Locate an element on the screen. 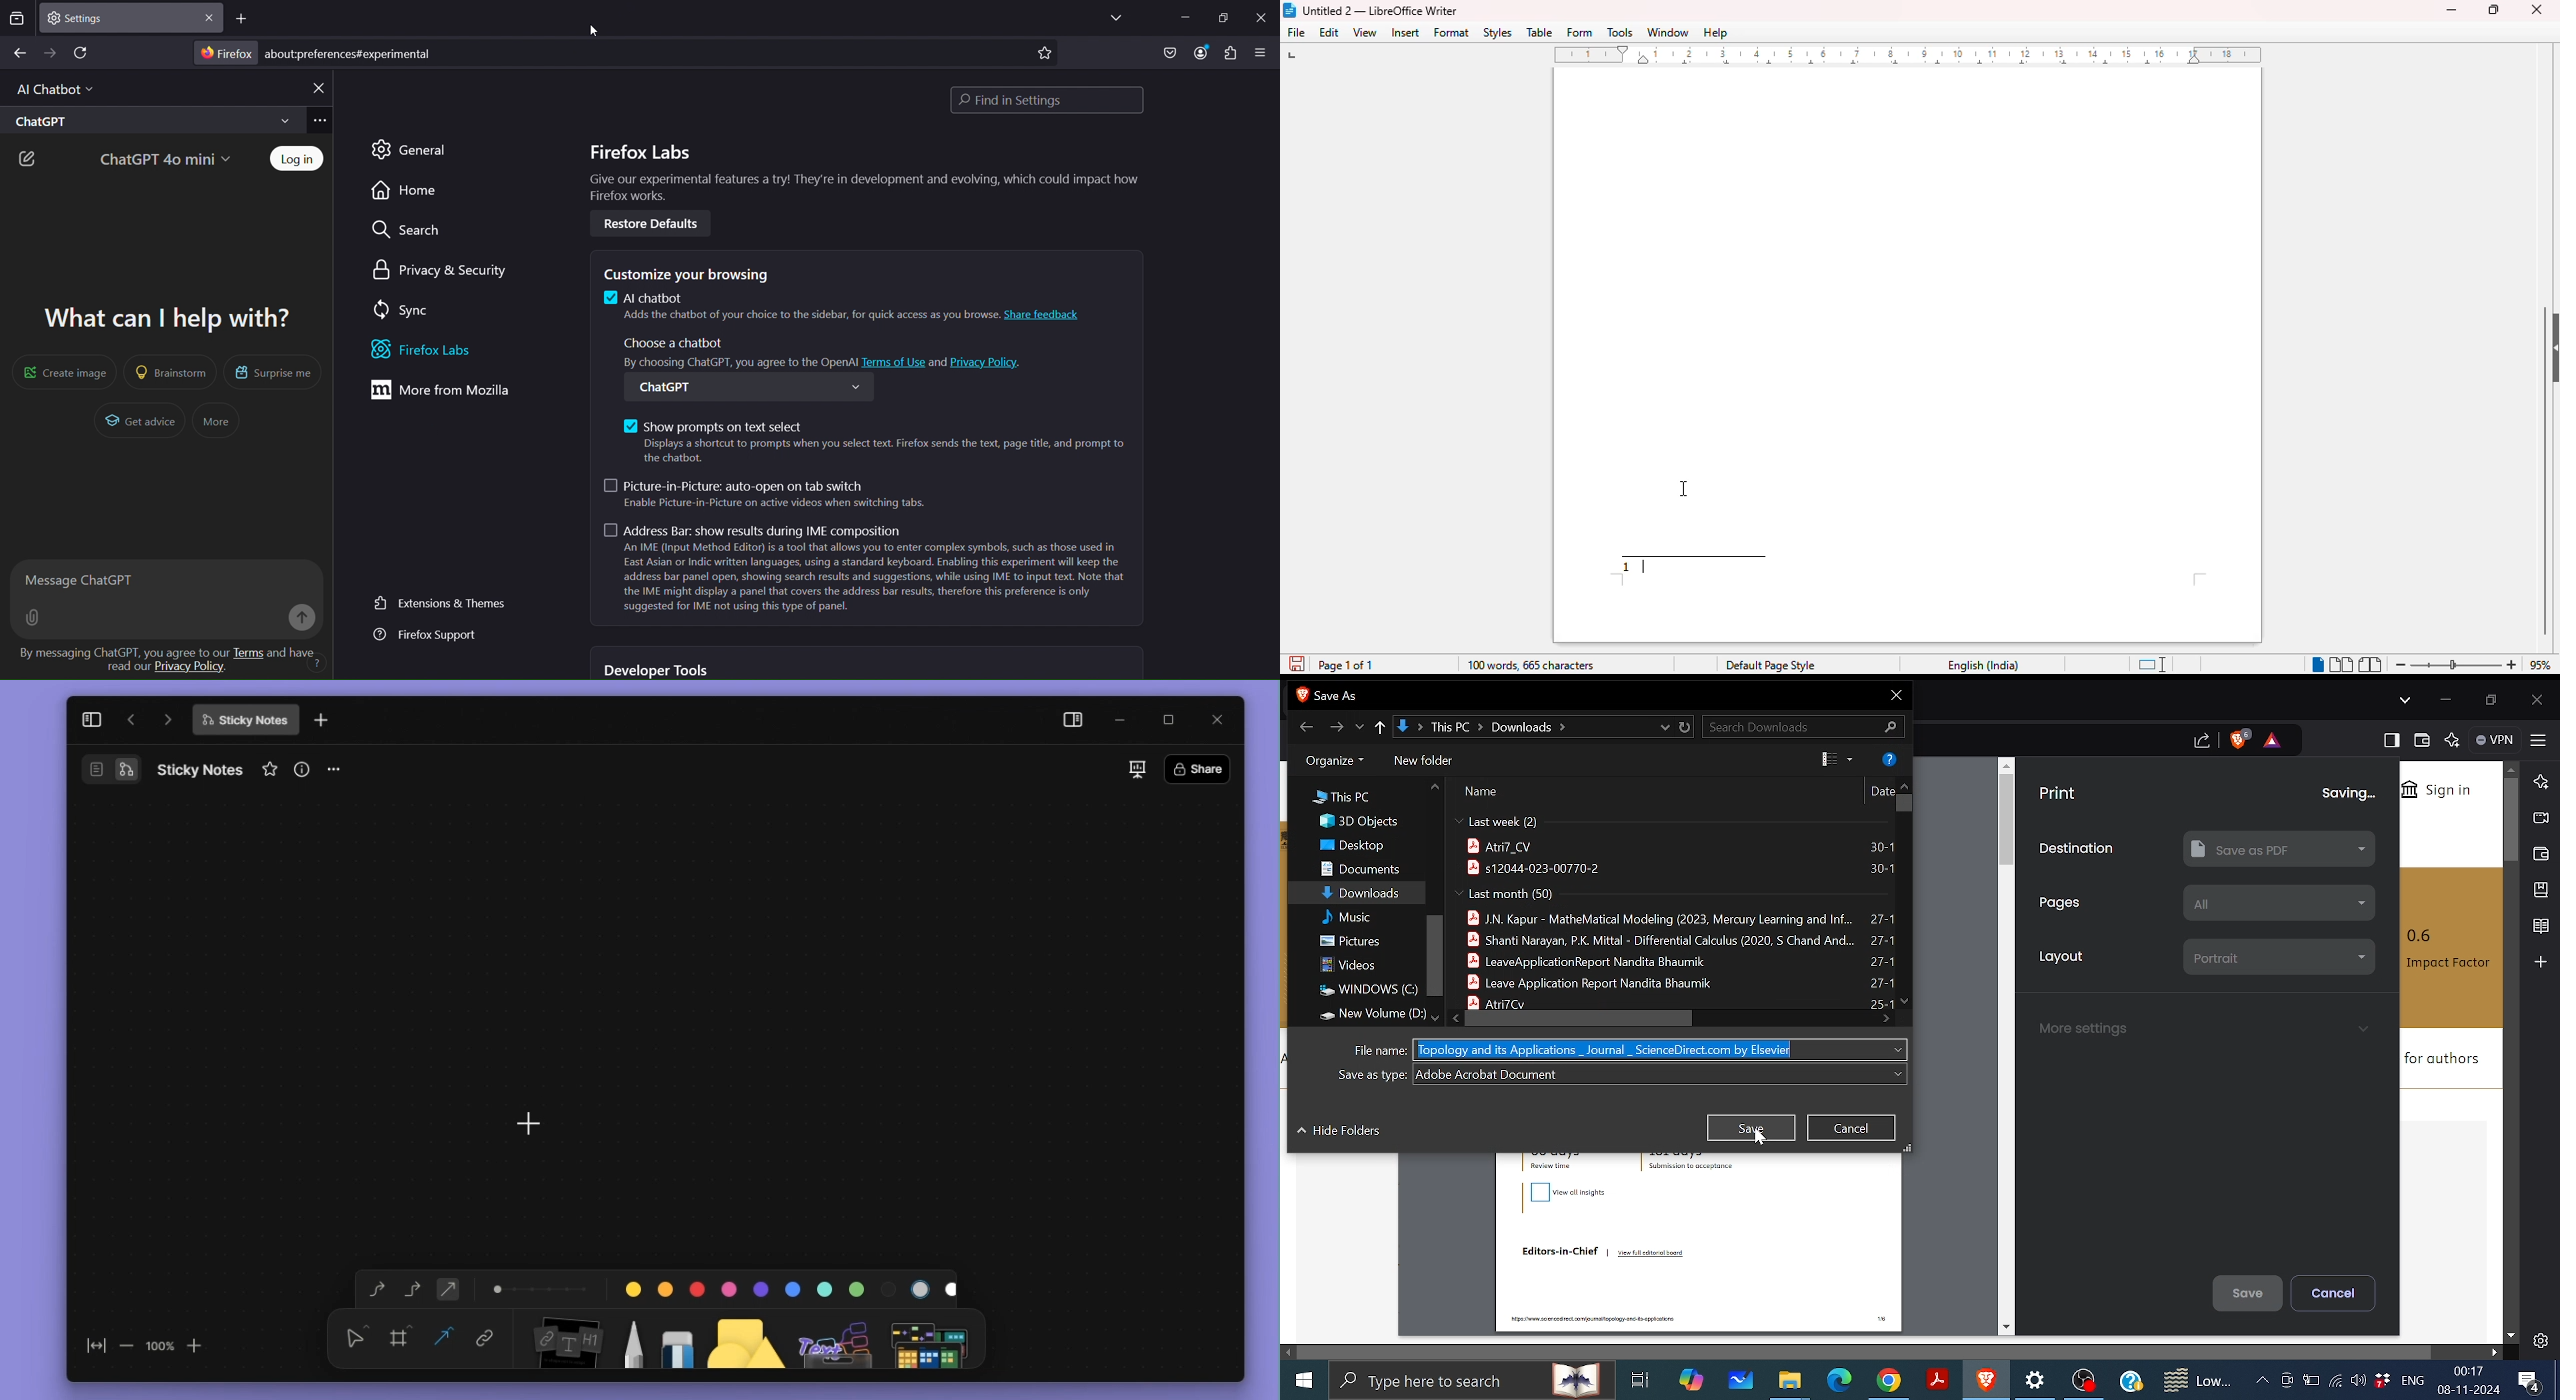 The height and width of the screenshot is (1400, 2576). brave icon is located at coordinates (1301, 695).